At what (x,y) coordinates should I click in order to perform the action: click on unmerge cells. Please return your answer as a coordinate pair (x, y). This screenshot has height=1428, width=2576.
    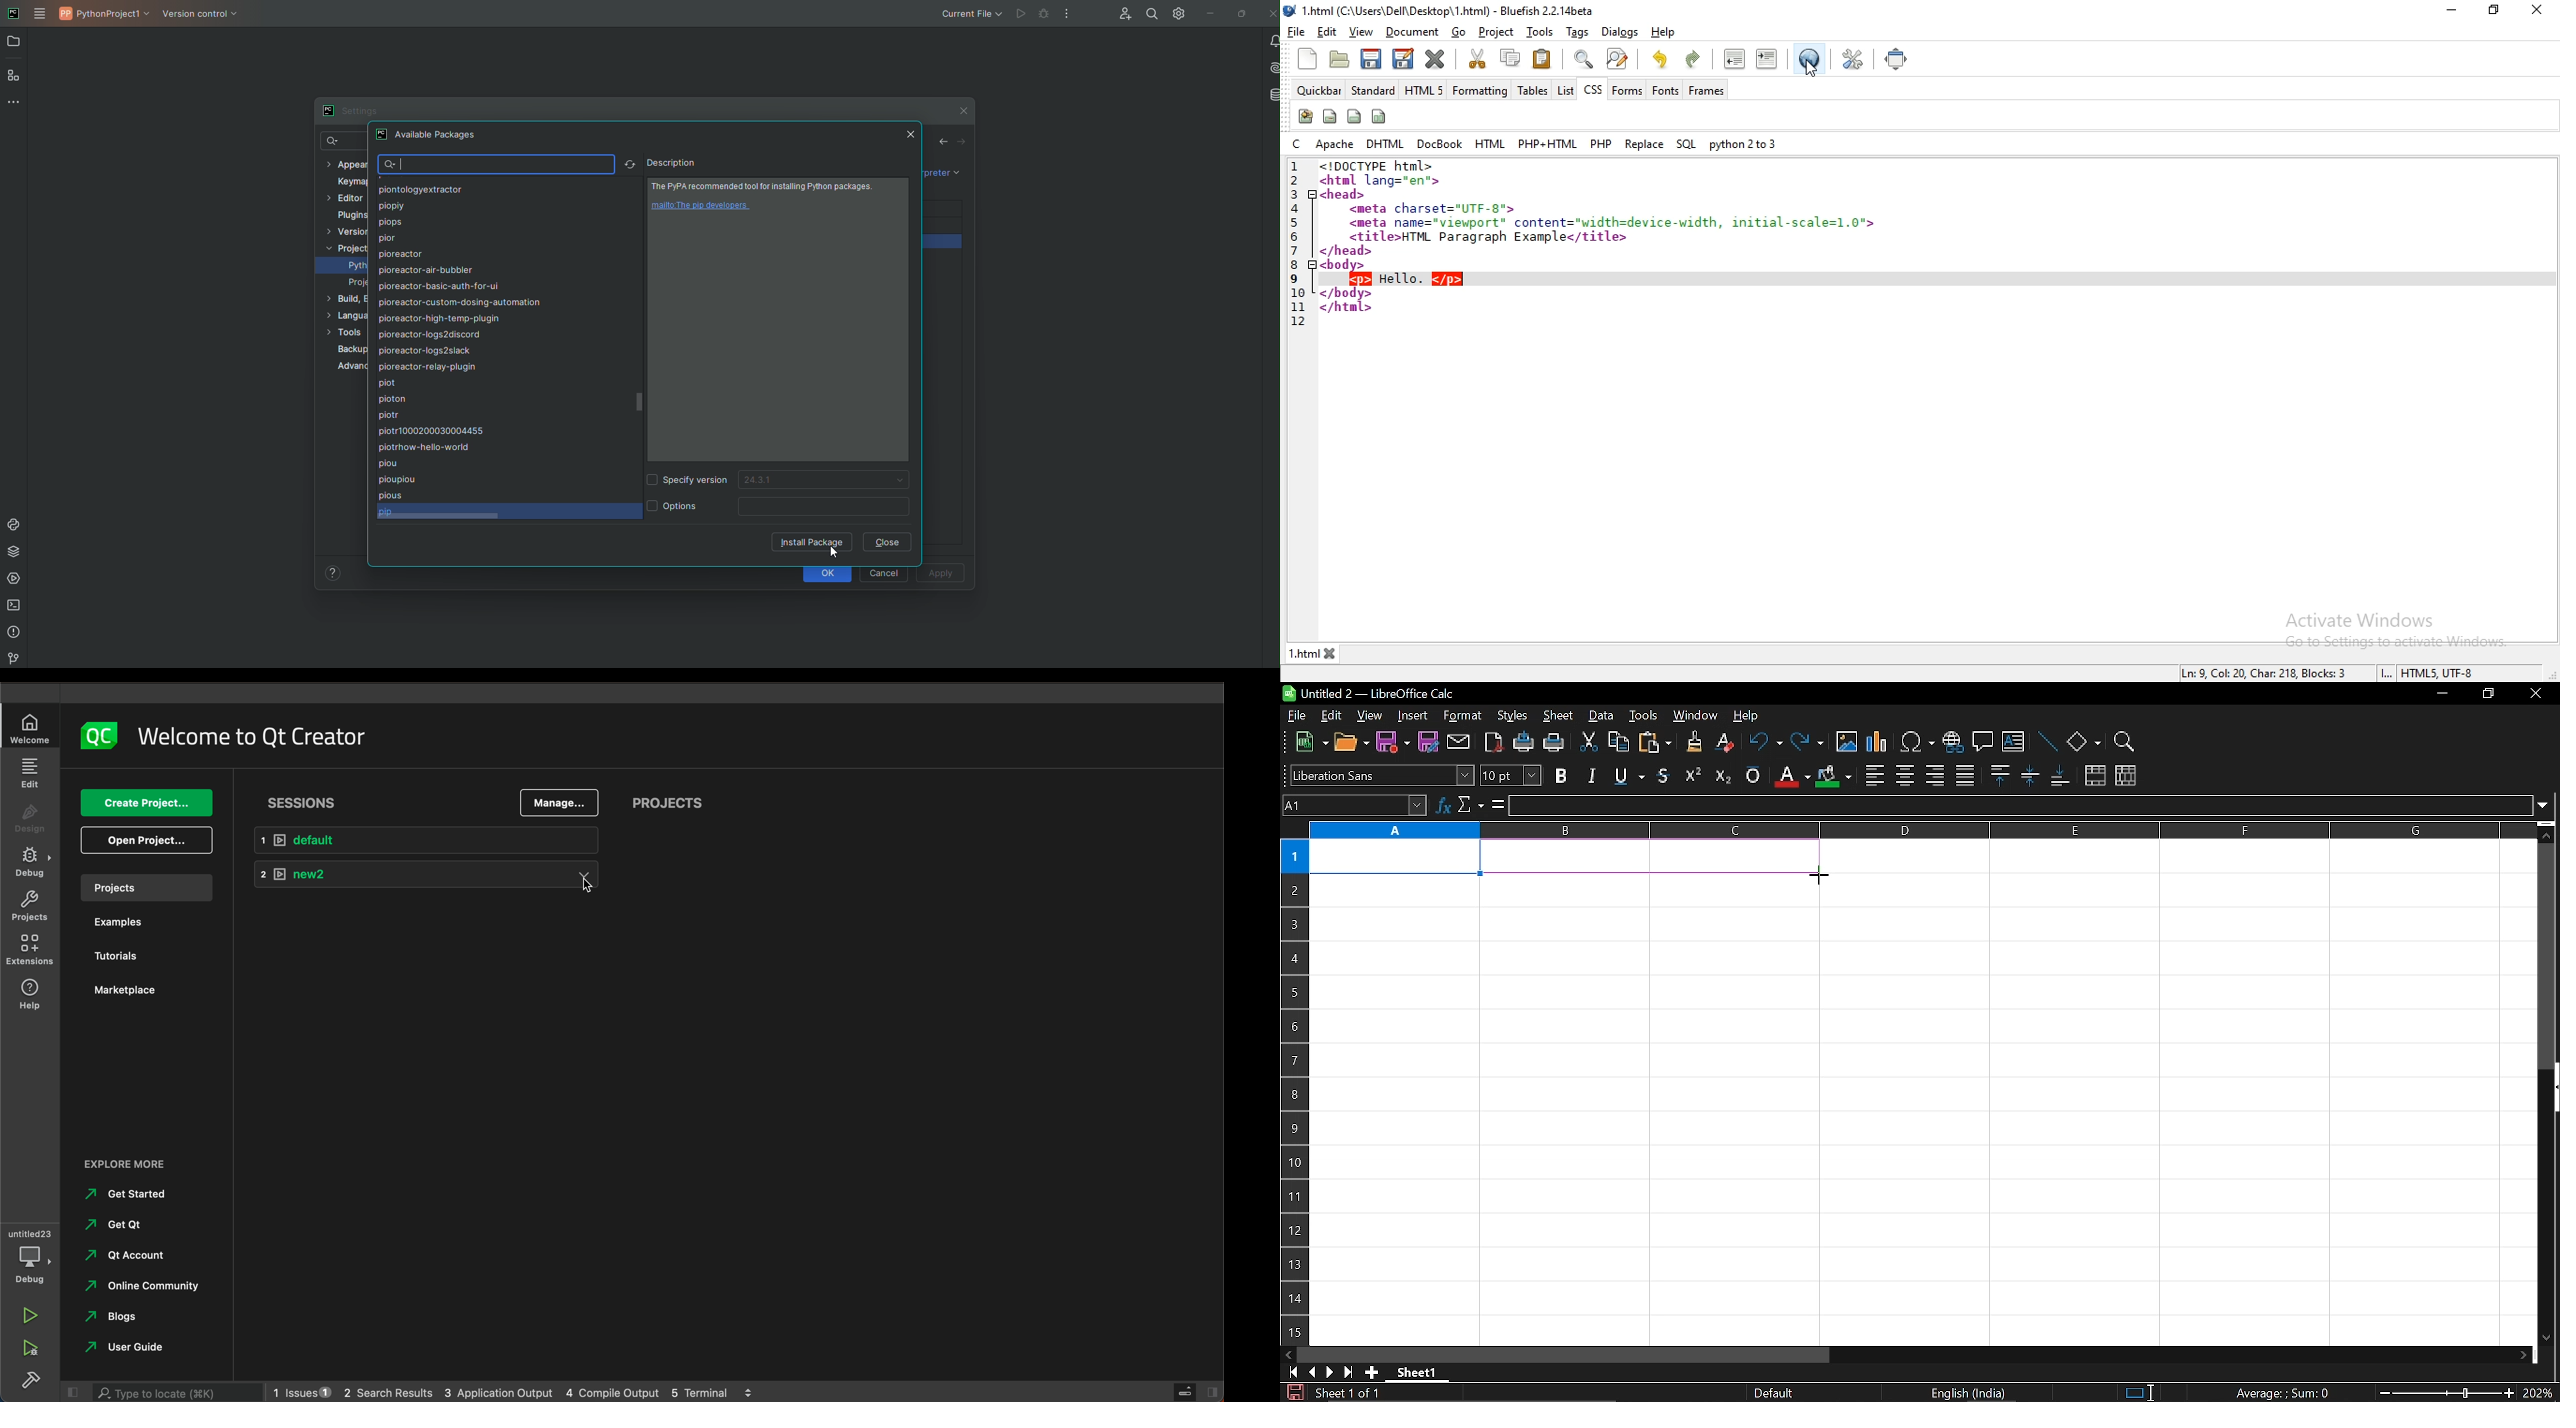
    Looking at the image, I should click on (2126, 777).